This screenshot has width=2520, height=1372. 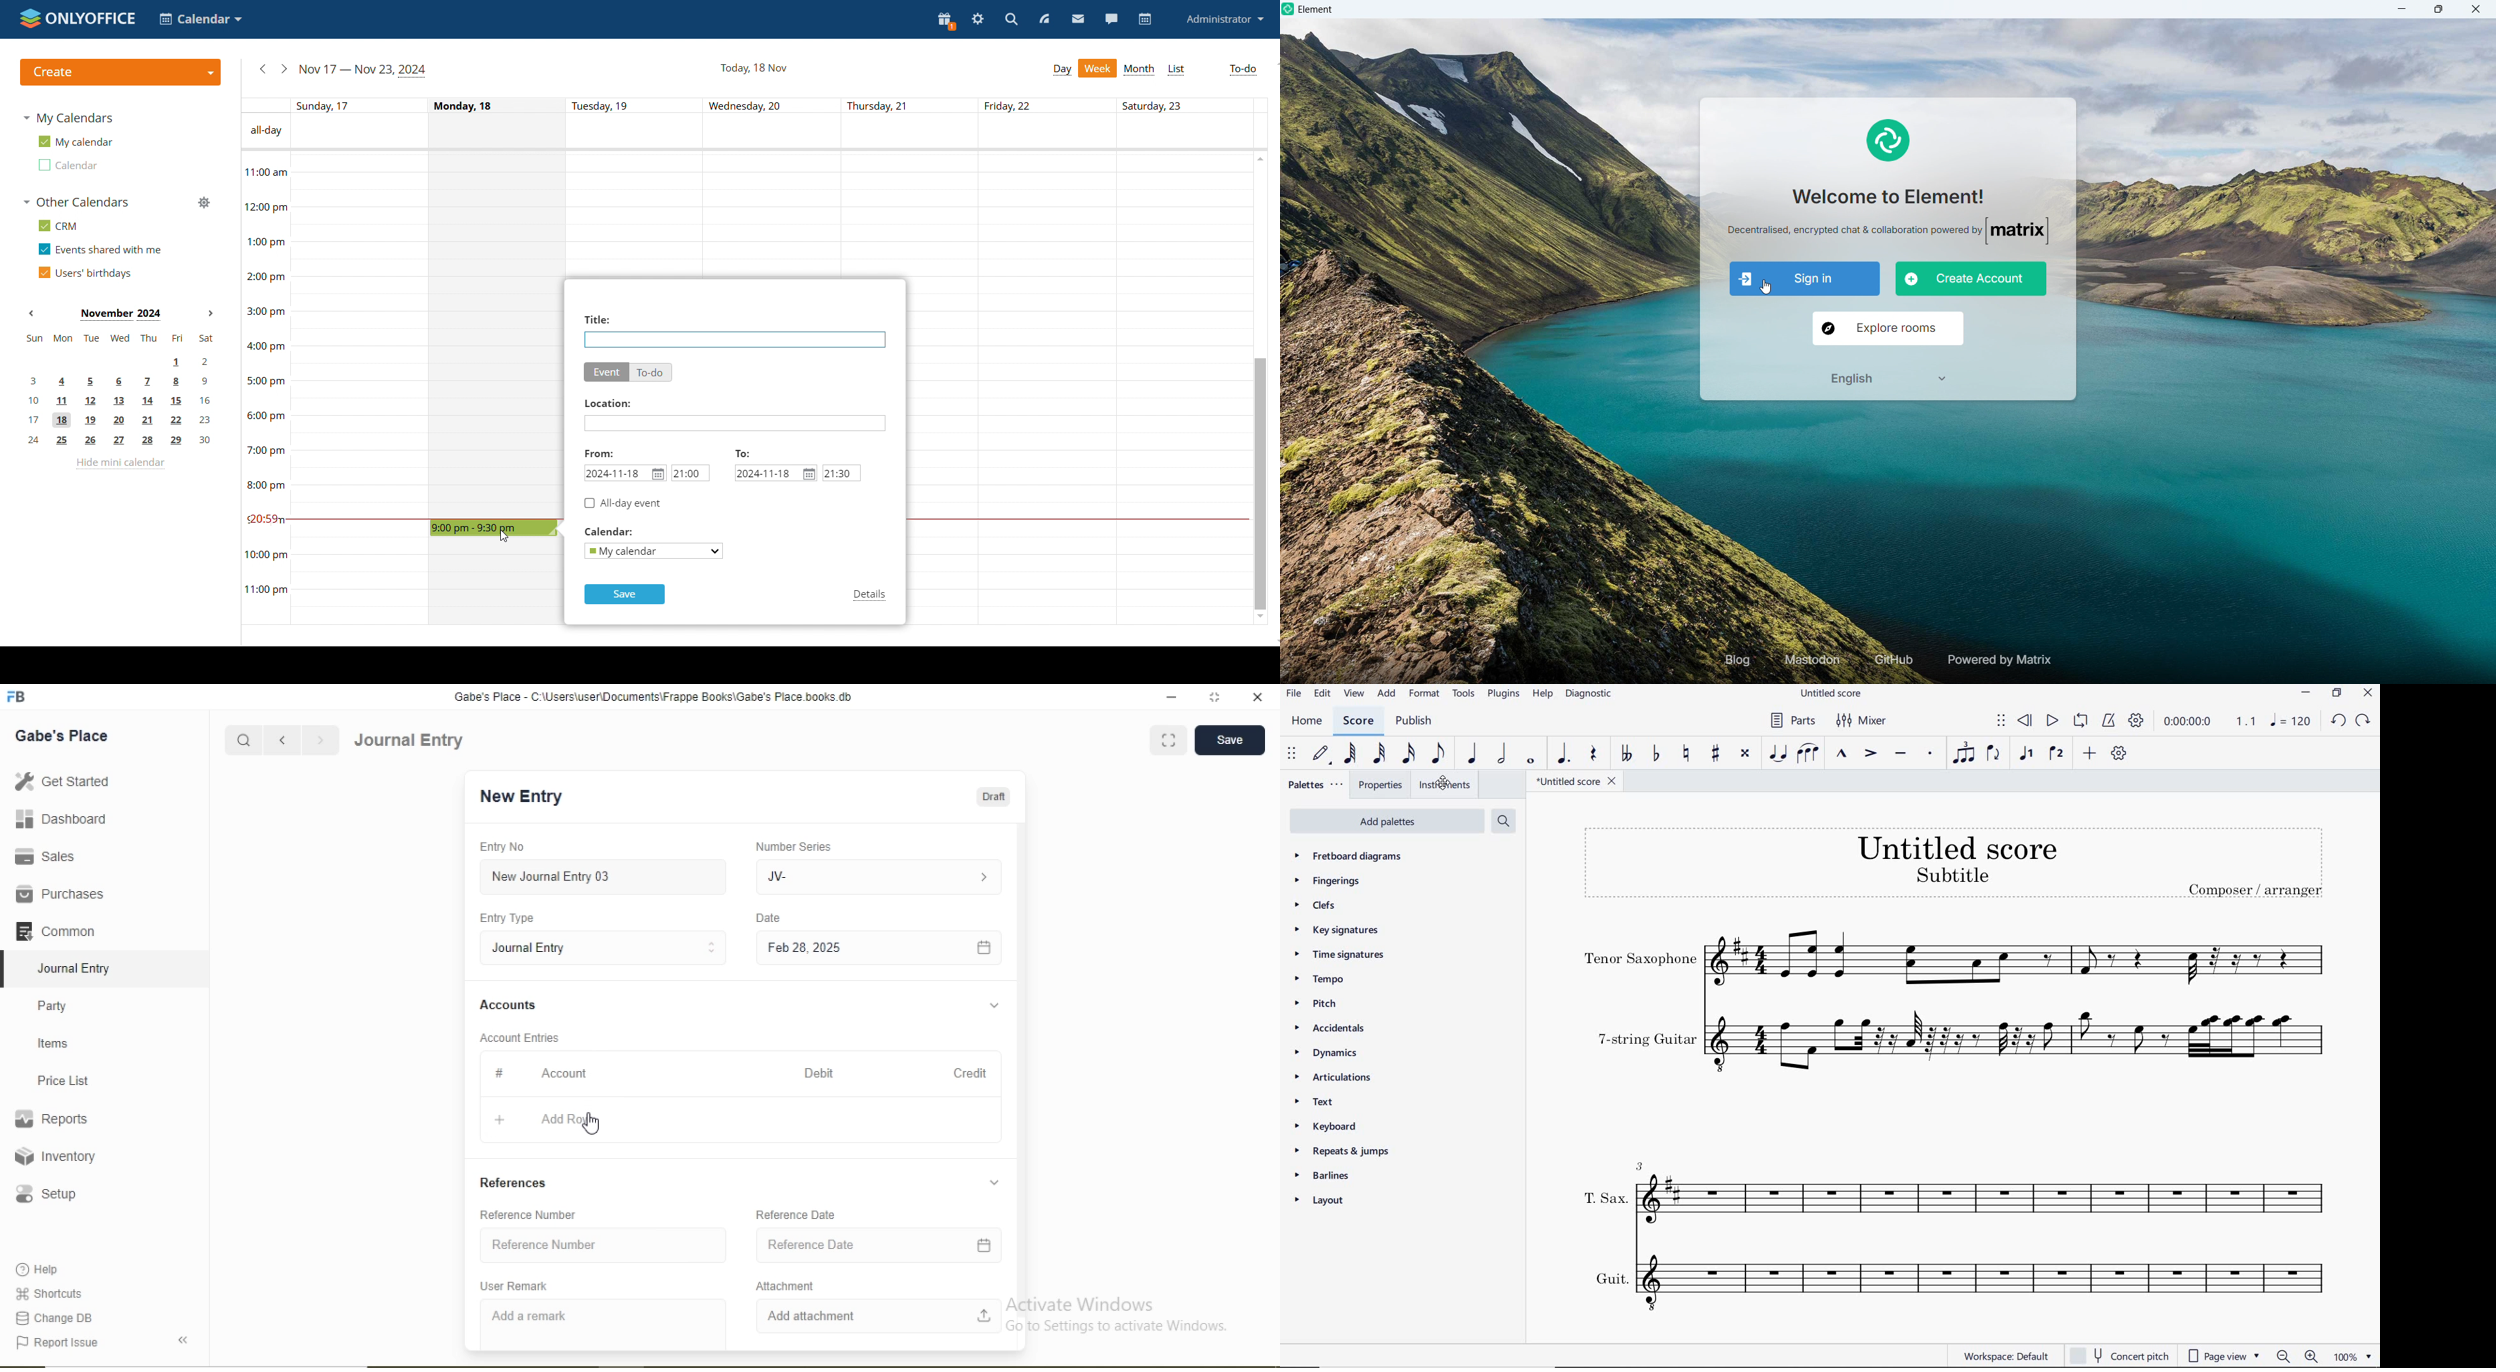 What do you see at coordinates (2291, 720) in the screenshot?
I see `NOTE` at bounding box center [2291, 720].